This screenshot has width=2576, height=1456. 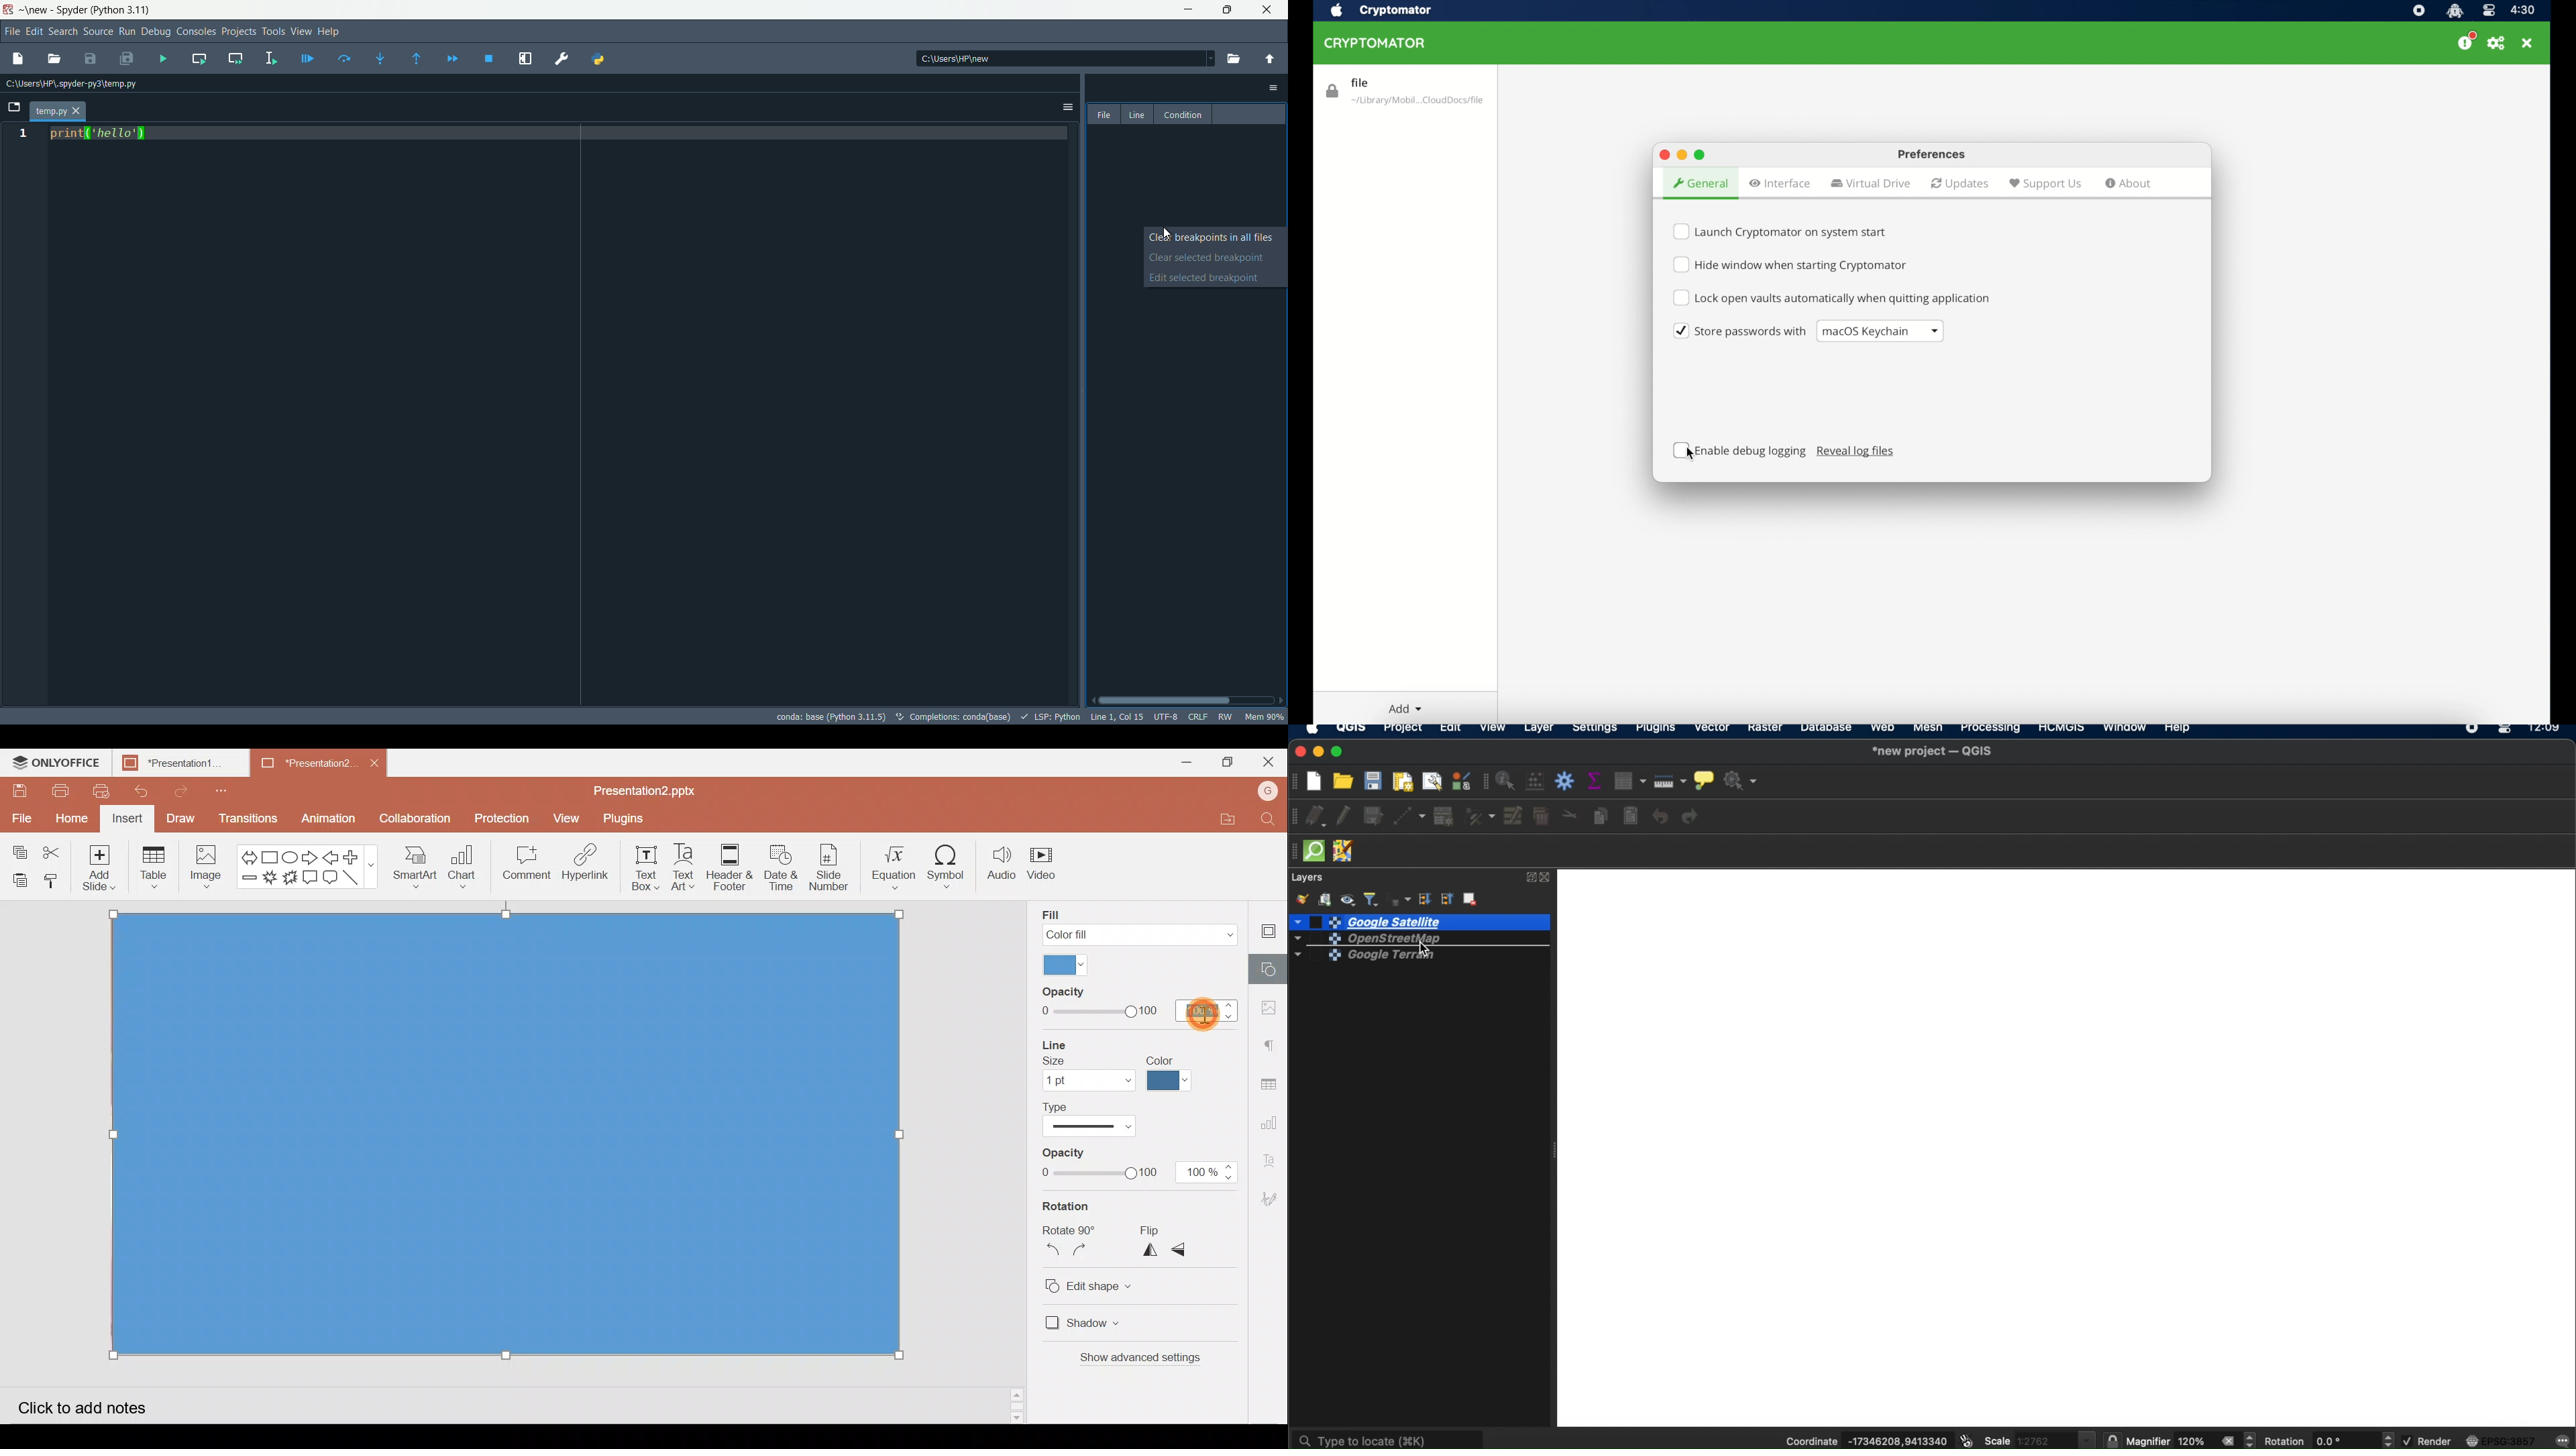 I want to click on add dropdown, so click(x=1405, y=709).